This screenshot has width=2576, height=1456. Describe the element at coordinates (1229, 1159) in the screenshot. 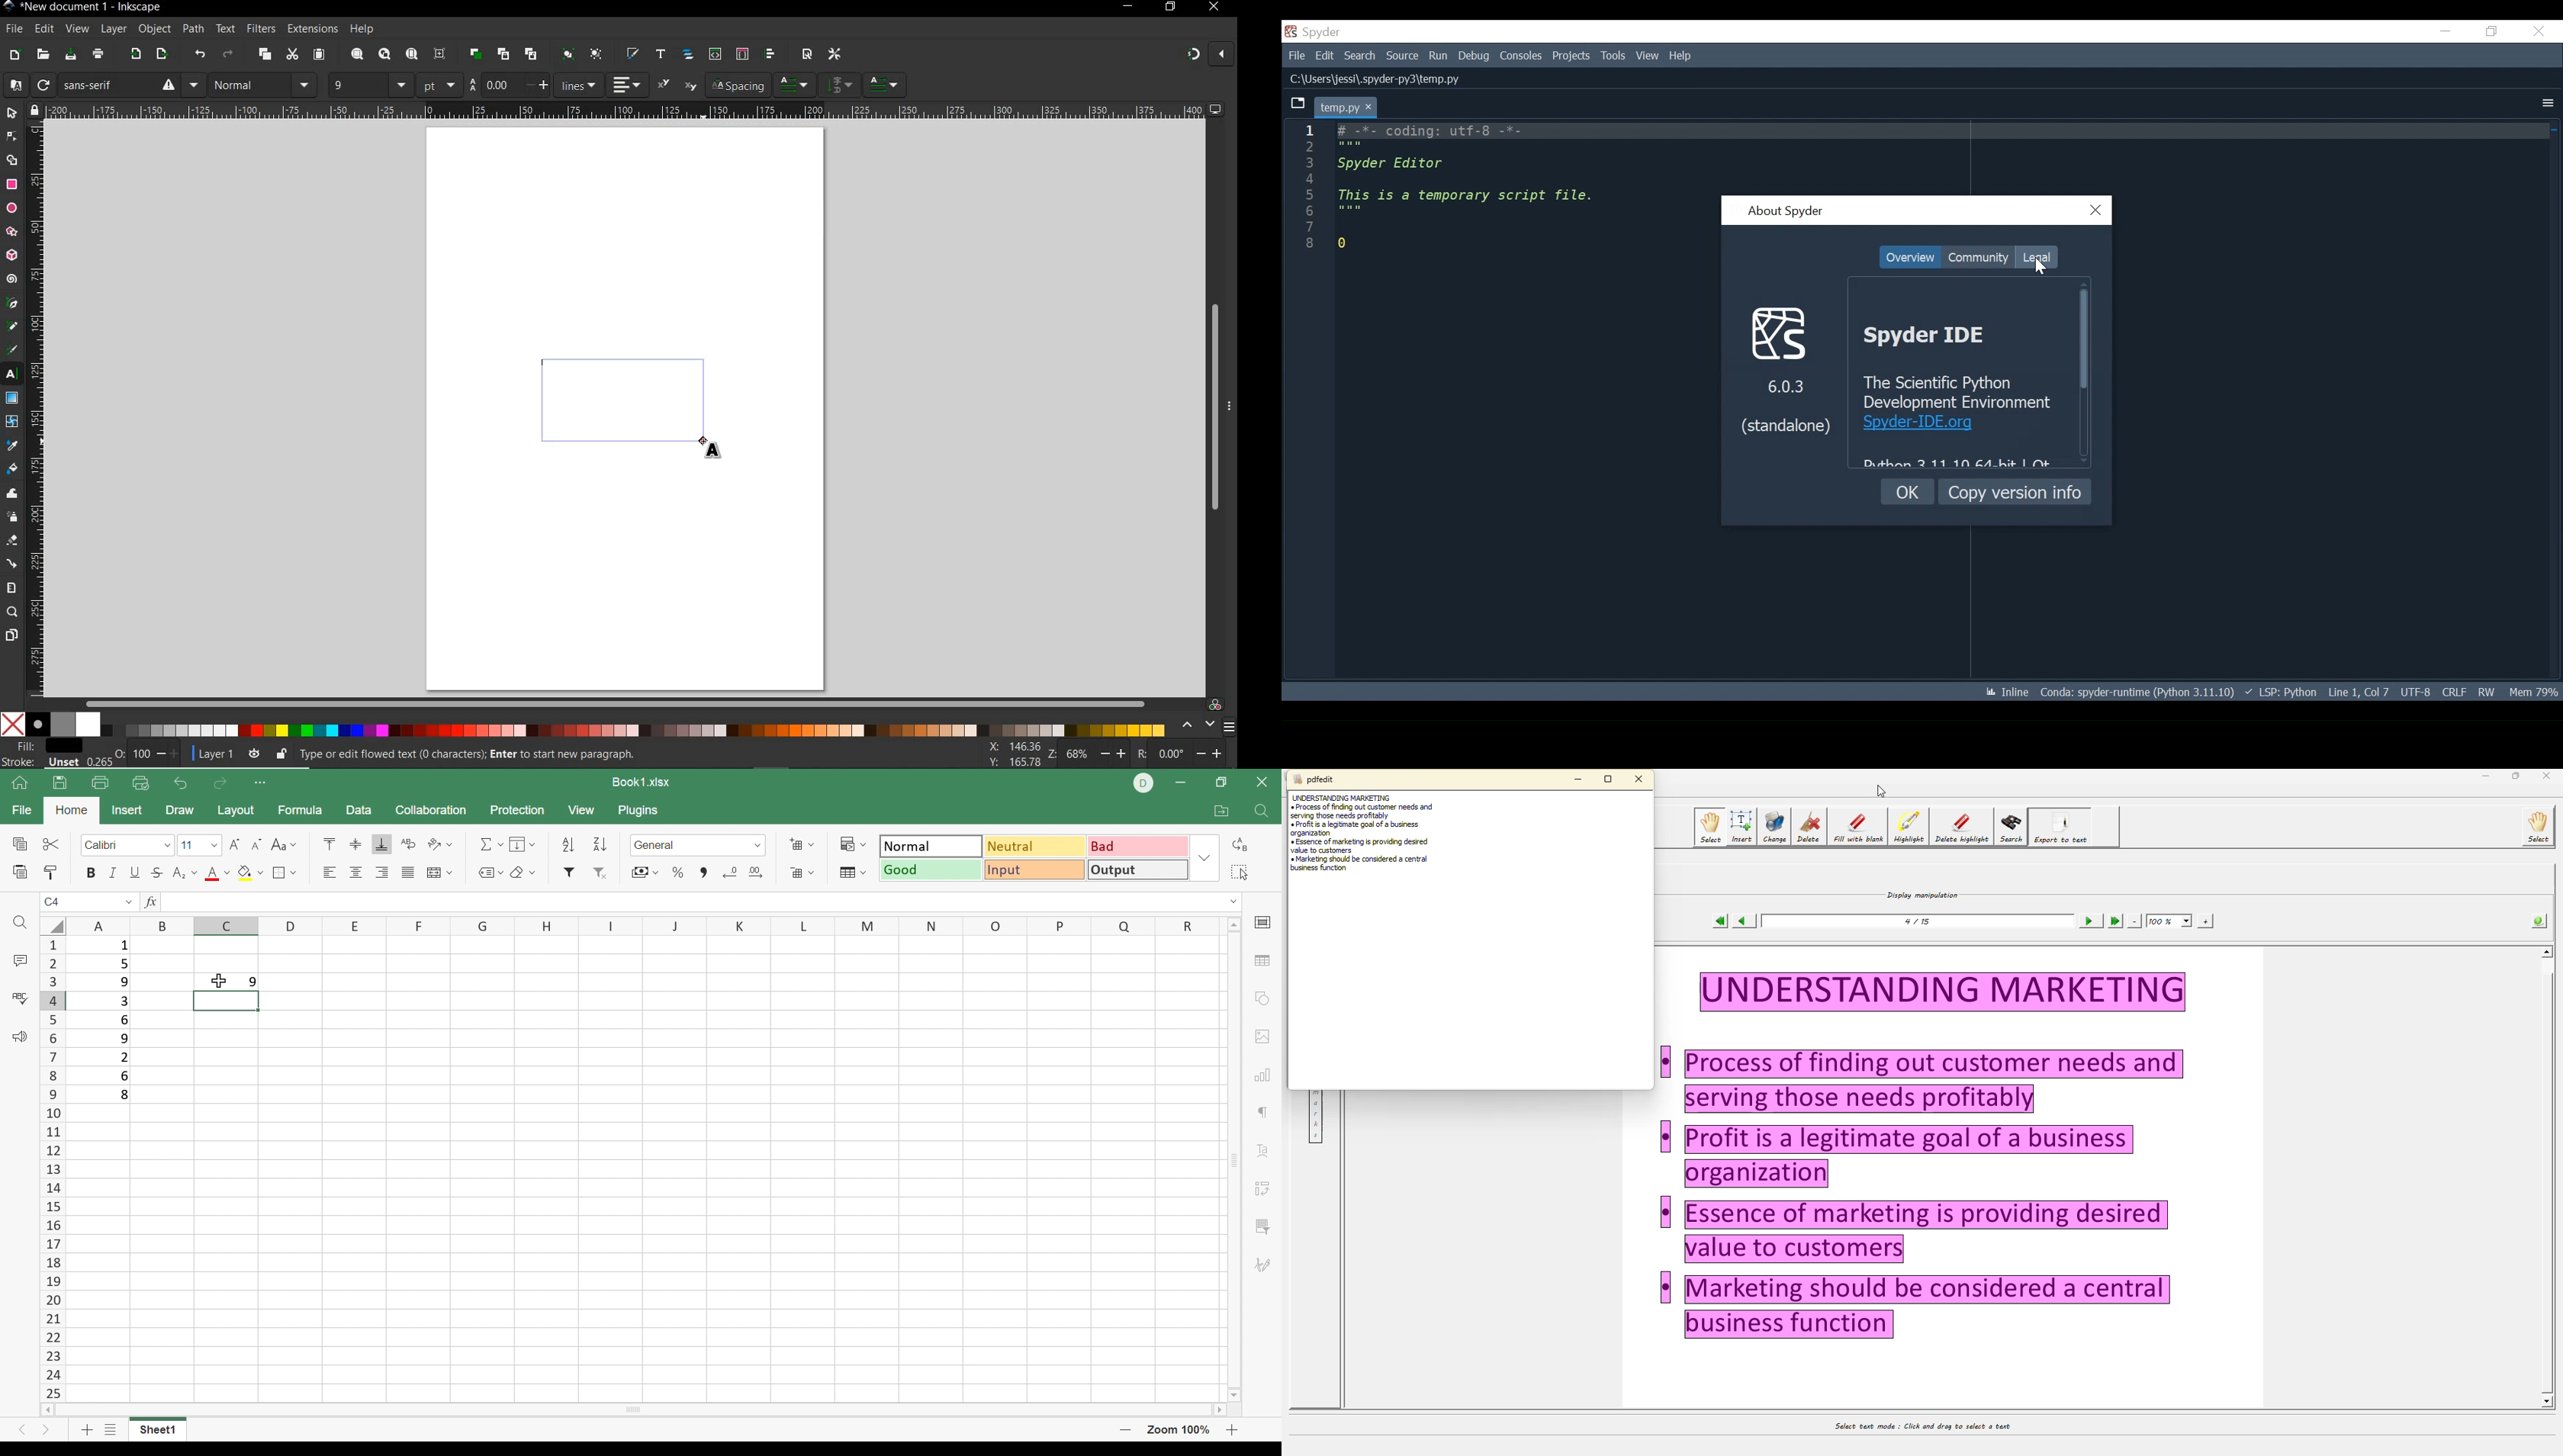

I see `Scroll Bar` at that location.